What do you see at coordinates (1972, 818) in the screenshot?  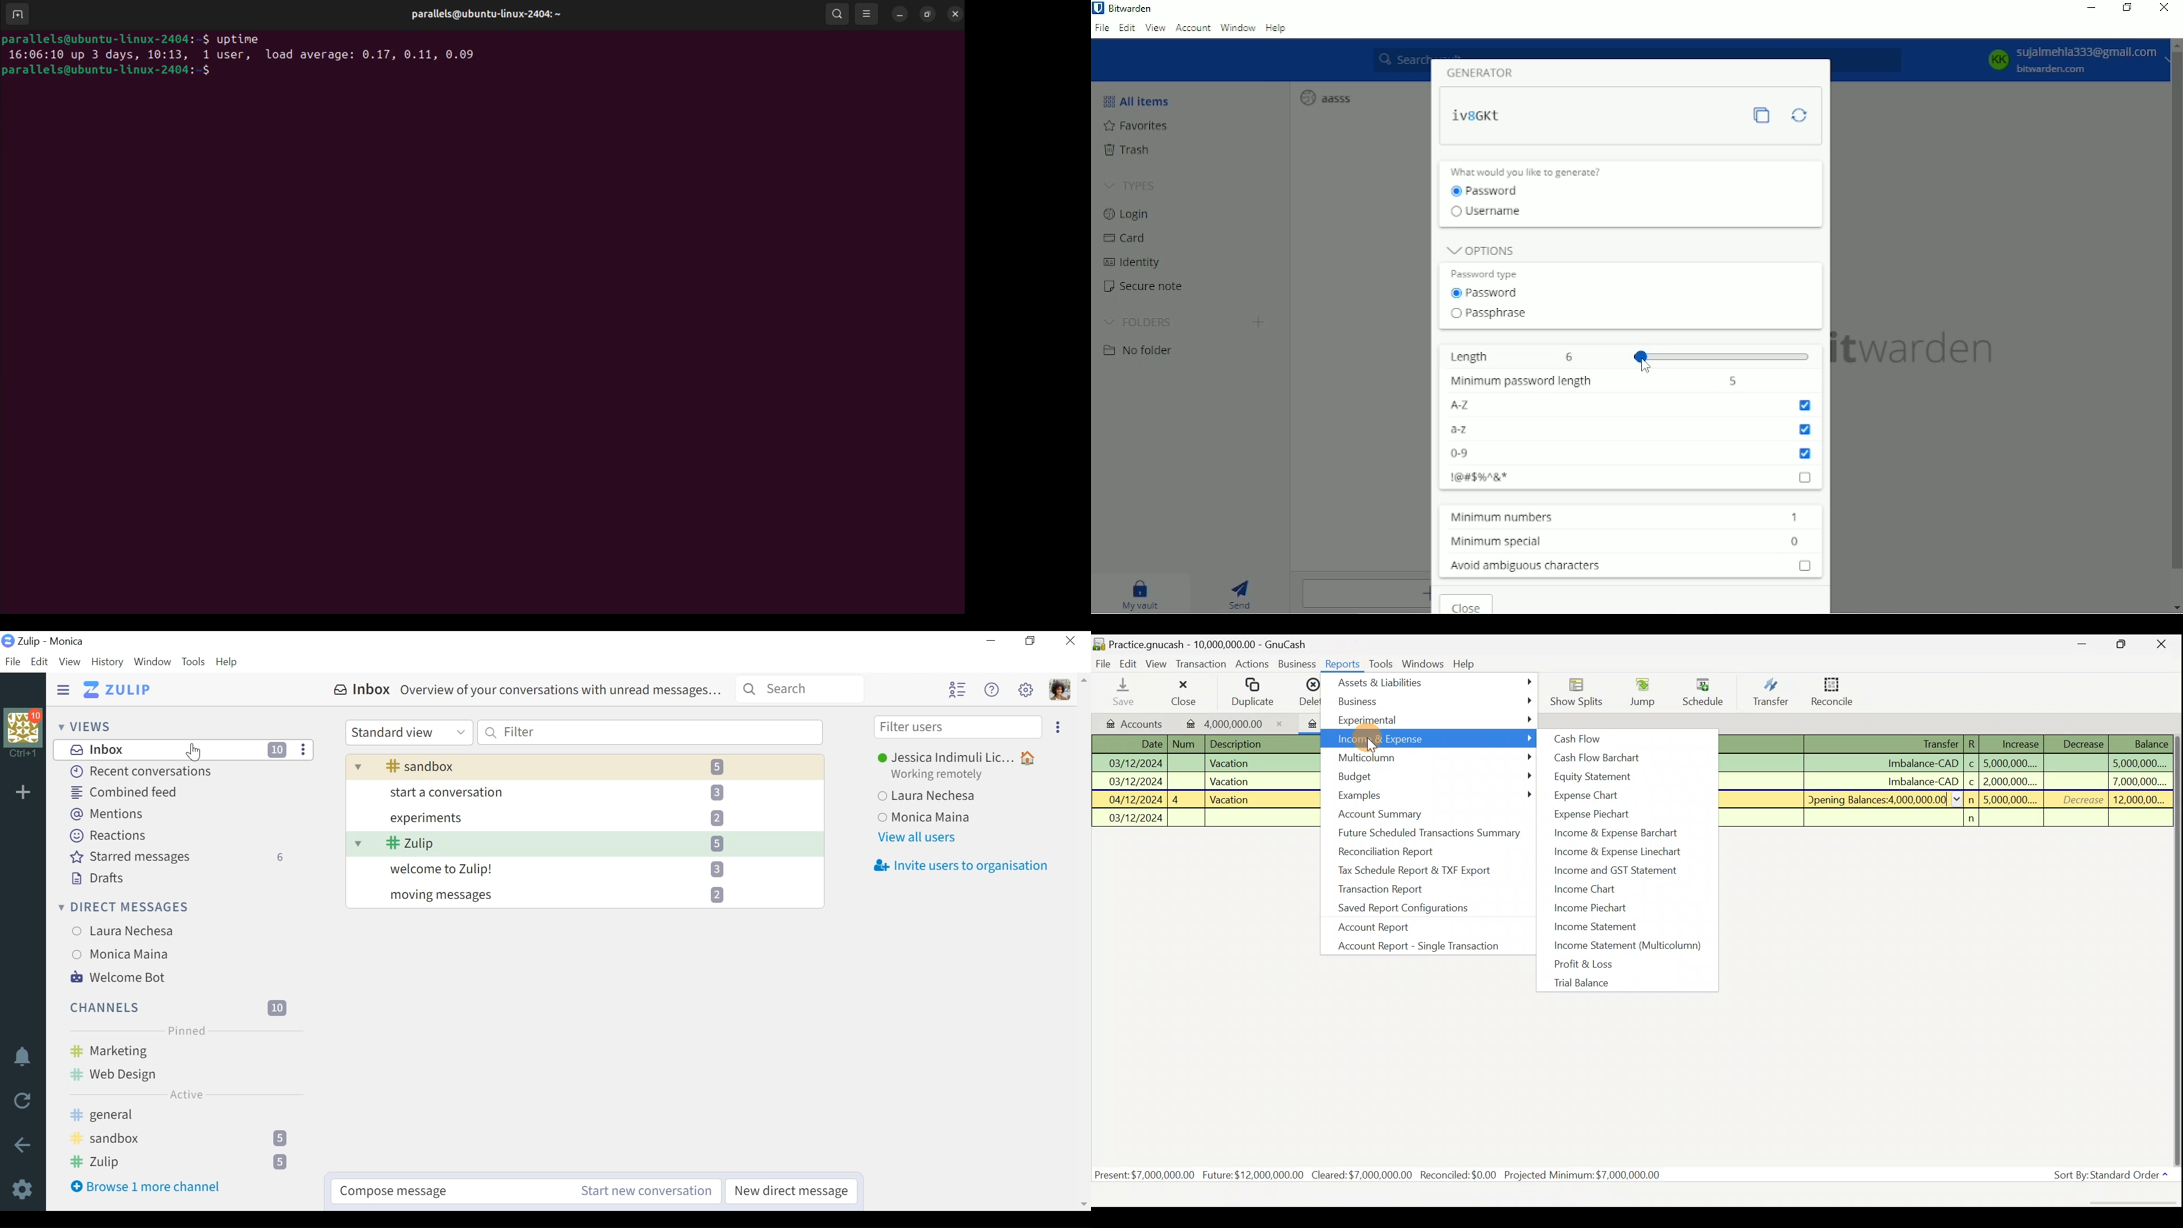 I see `n` at bounding box center [1972, 818].